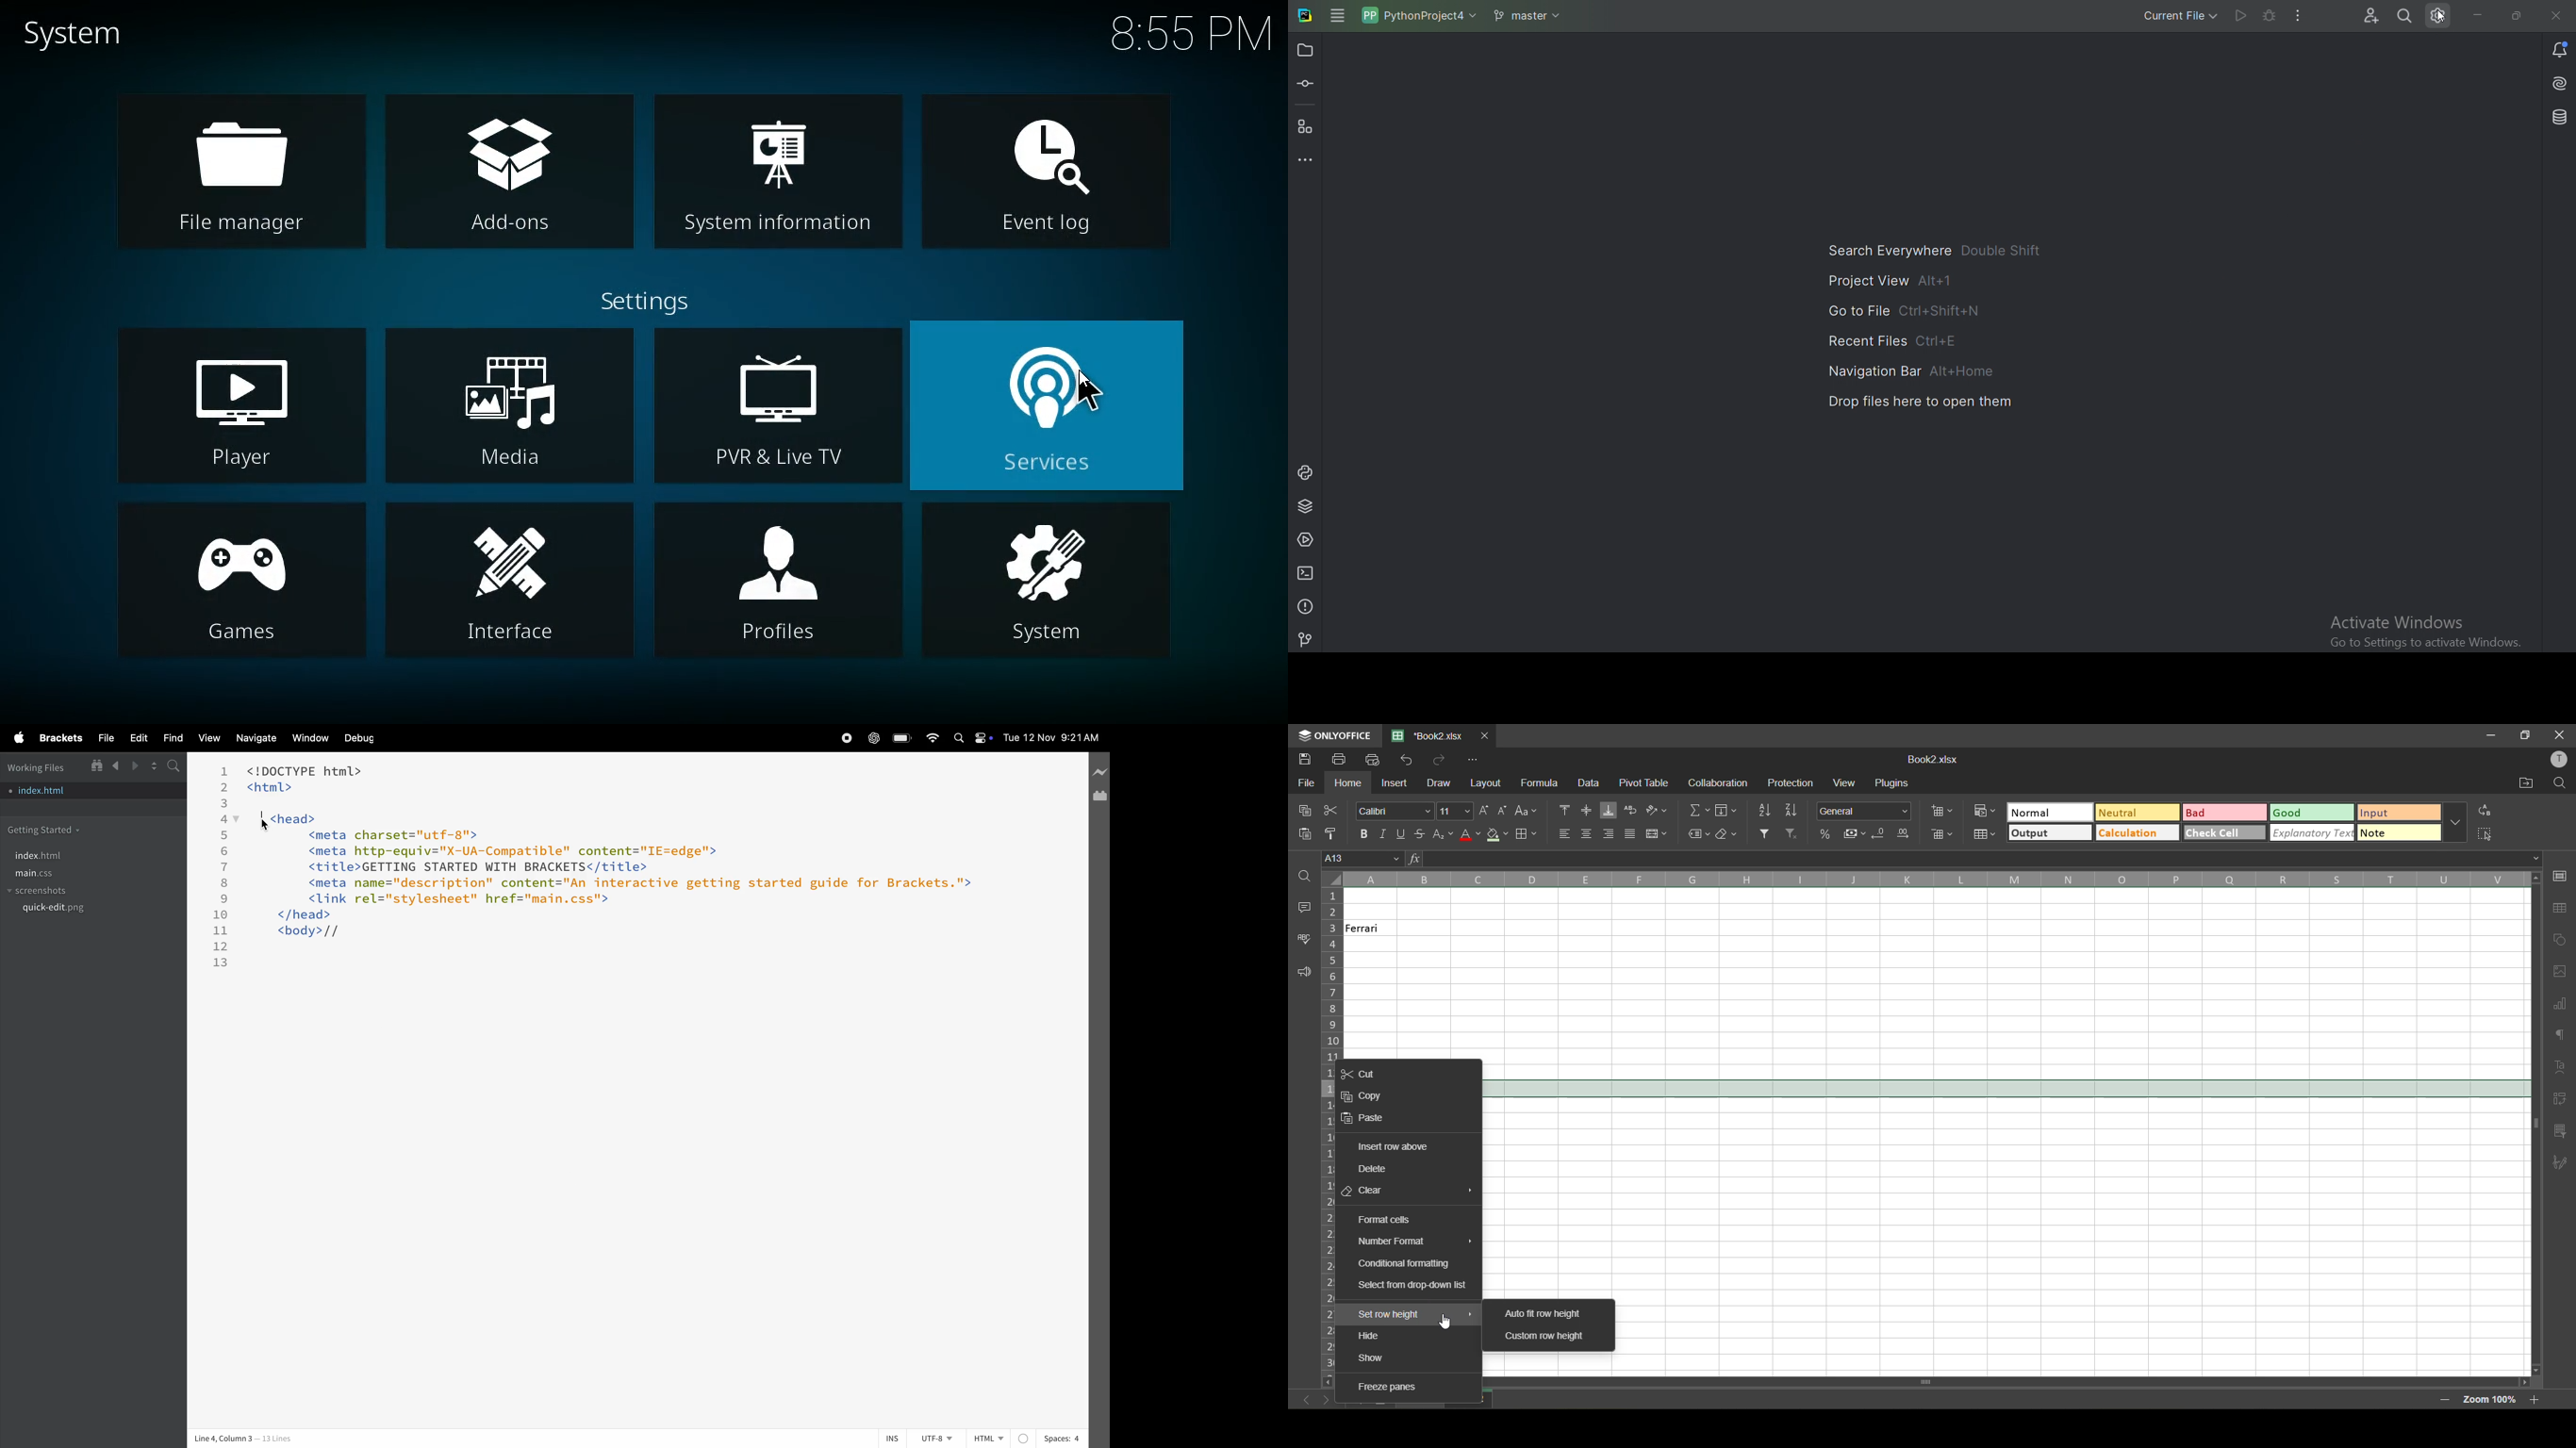 The height and width of the screenshot is (1456, 2576). Describe the element at coordinates (1631, 833) in the screenshot. I see `justified` at that location.